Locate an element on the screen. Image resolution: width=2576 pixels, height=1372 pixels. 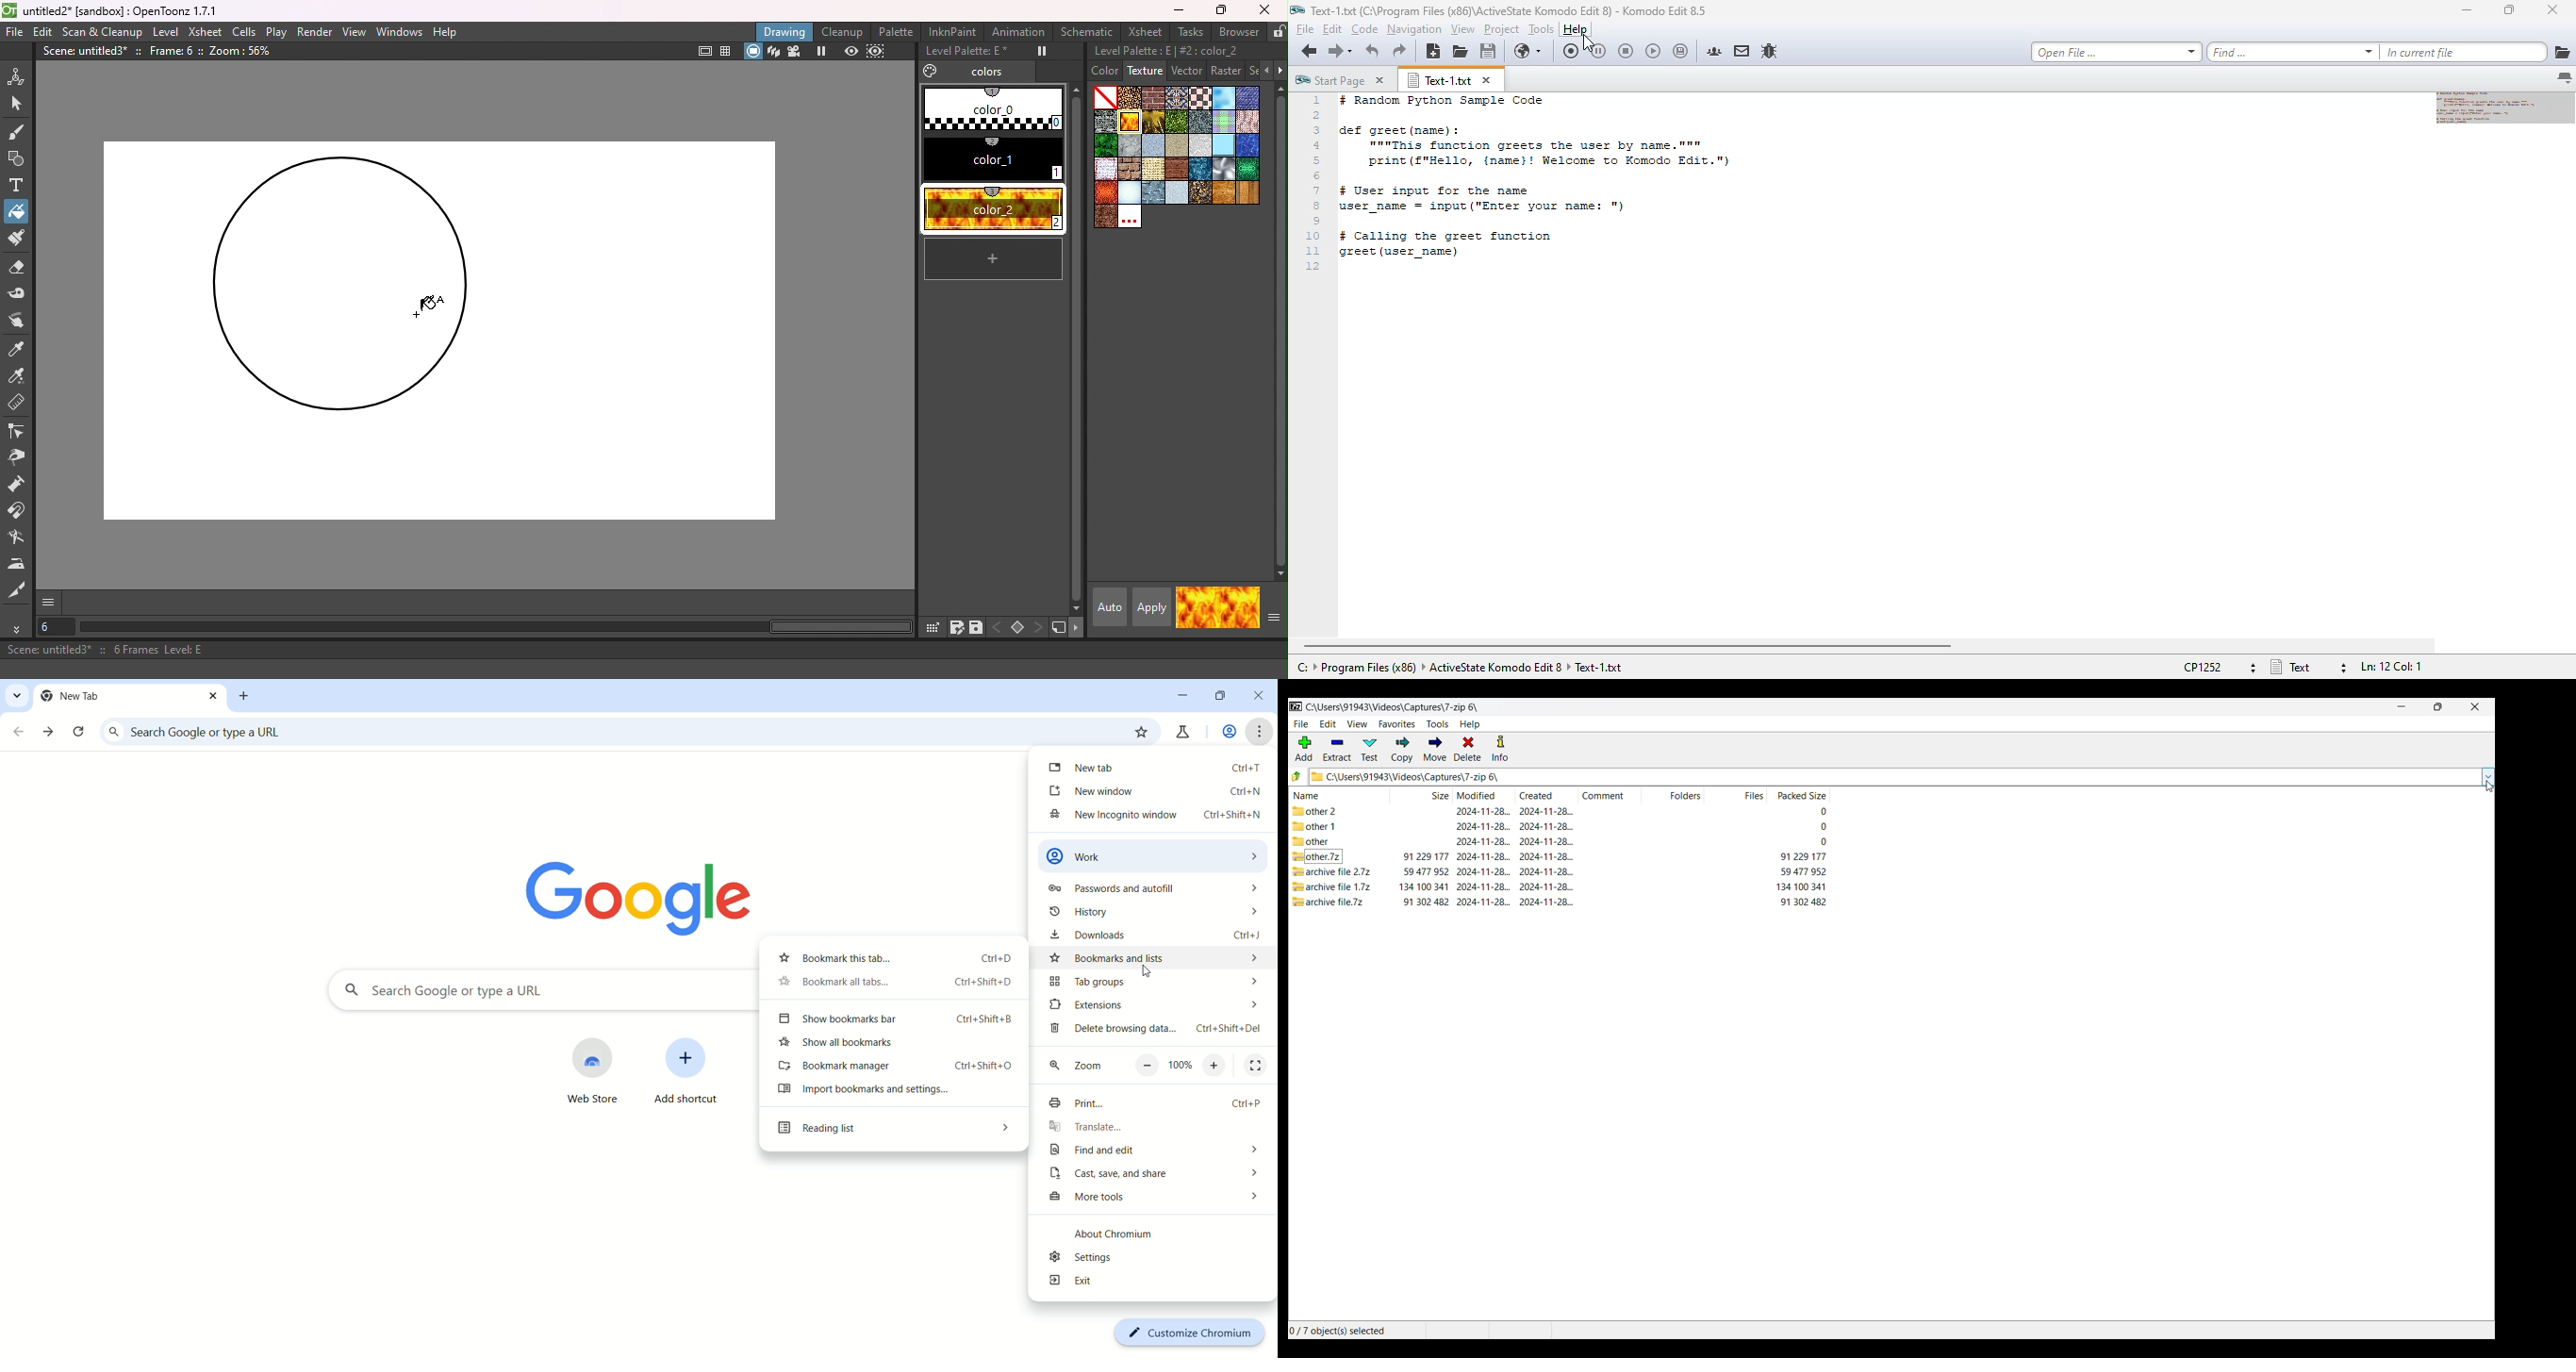
Modified column is located at coordinates (1485, 795).